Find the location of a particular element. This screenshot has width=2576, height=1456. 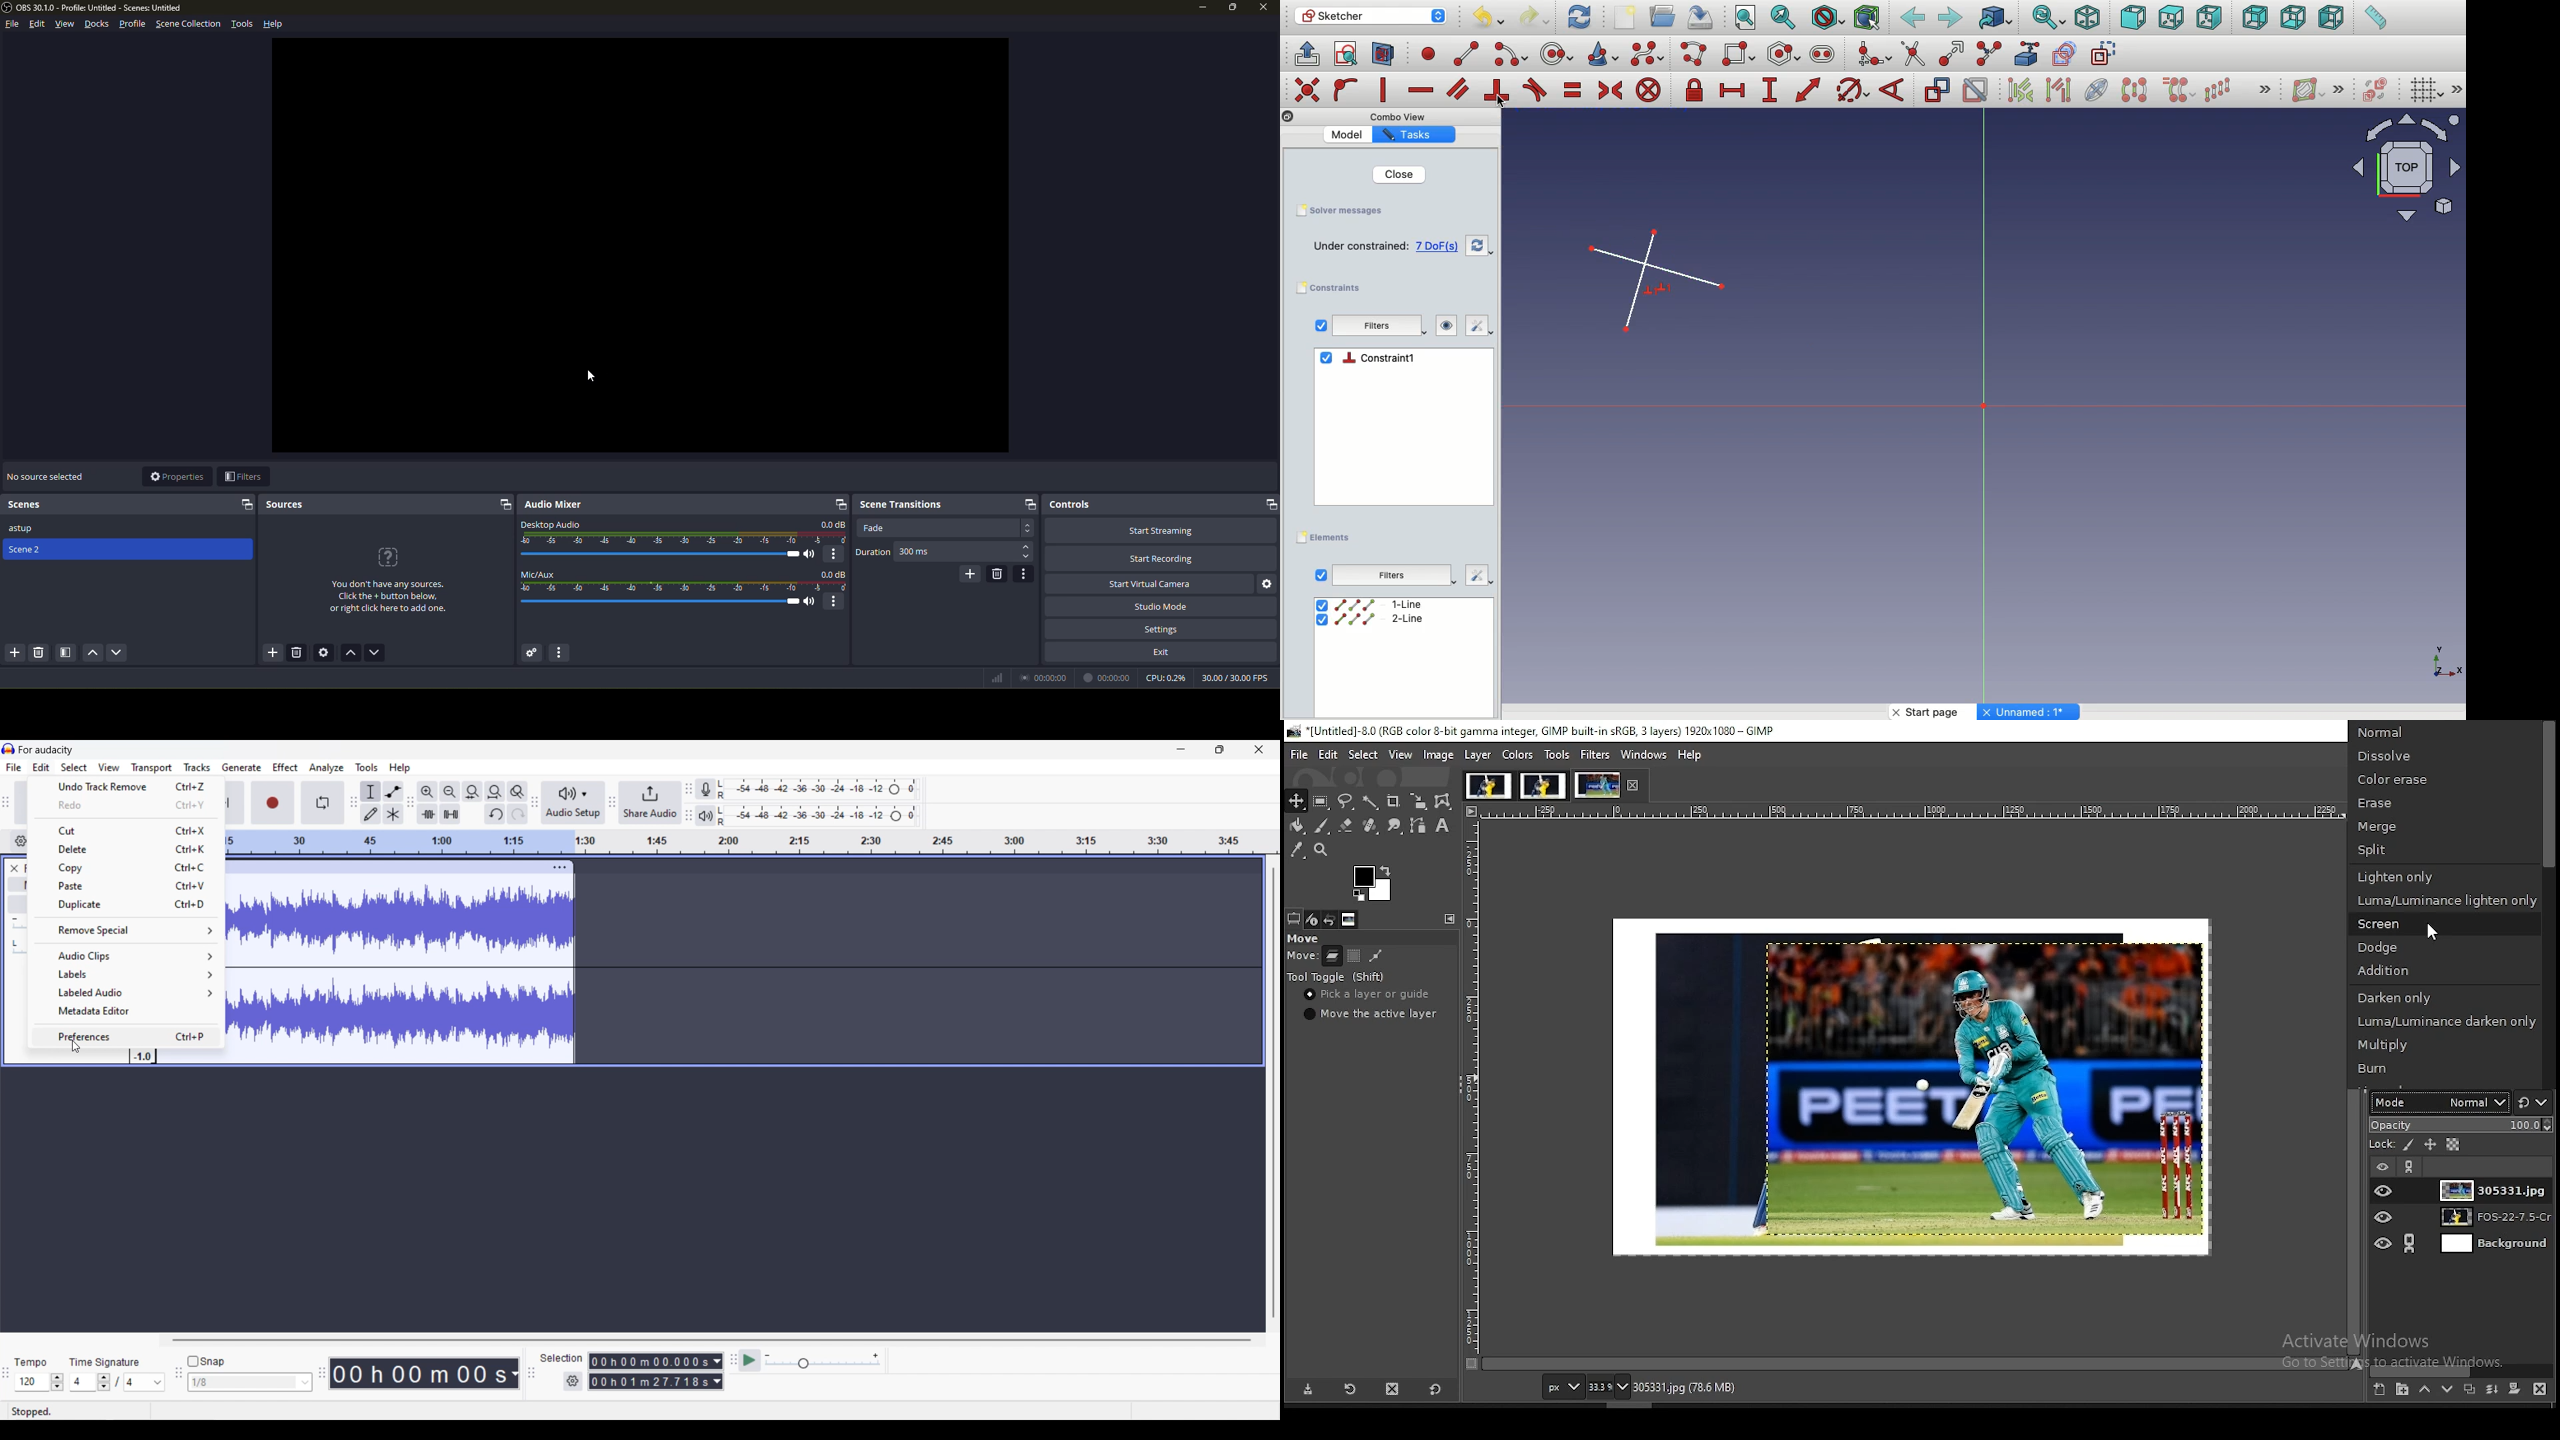

Edit menu is located at coordinates (41, 767).